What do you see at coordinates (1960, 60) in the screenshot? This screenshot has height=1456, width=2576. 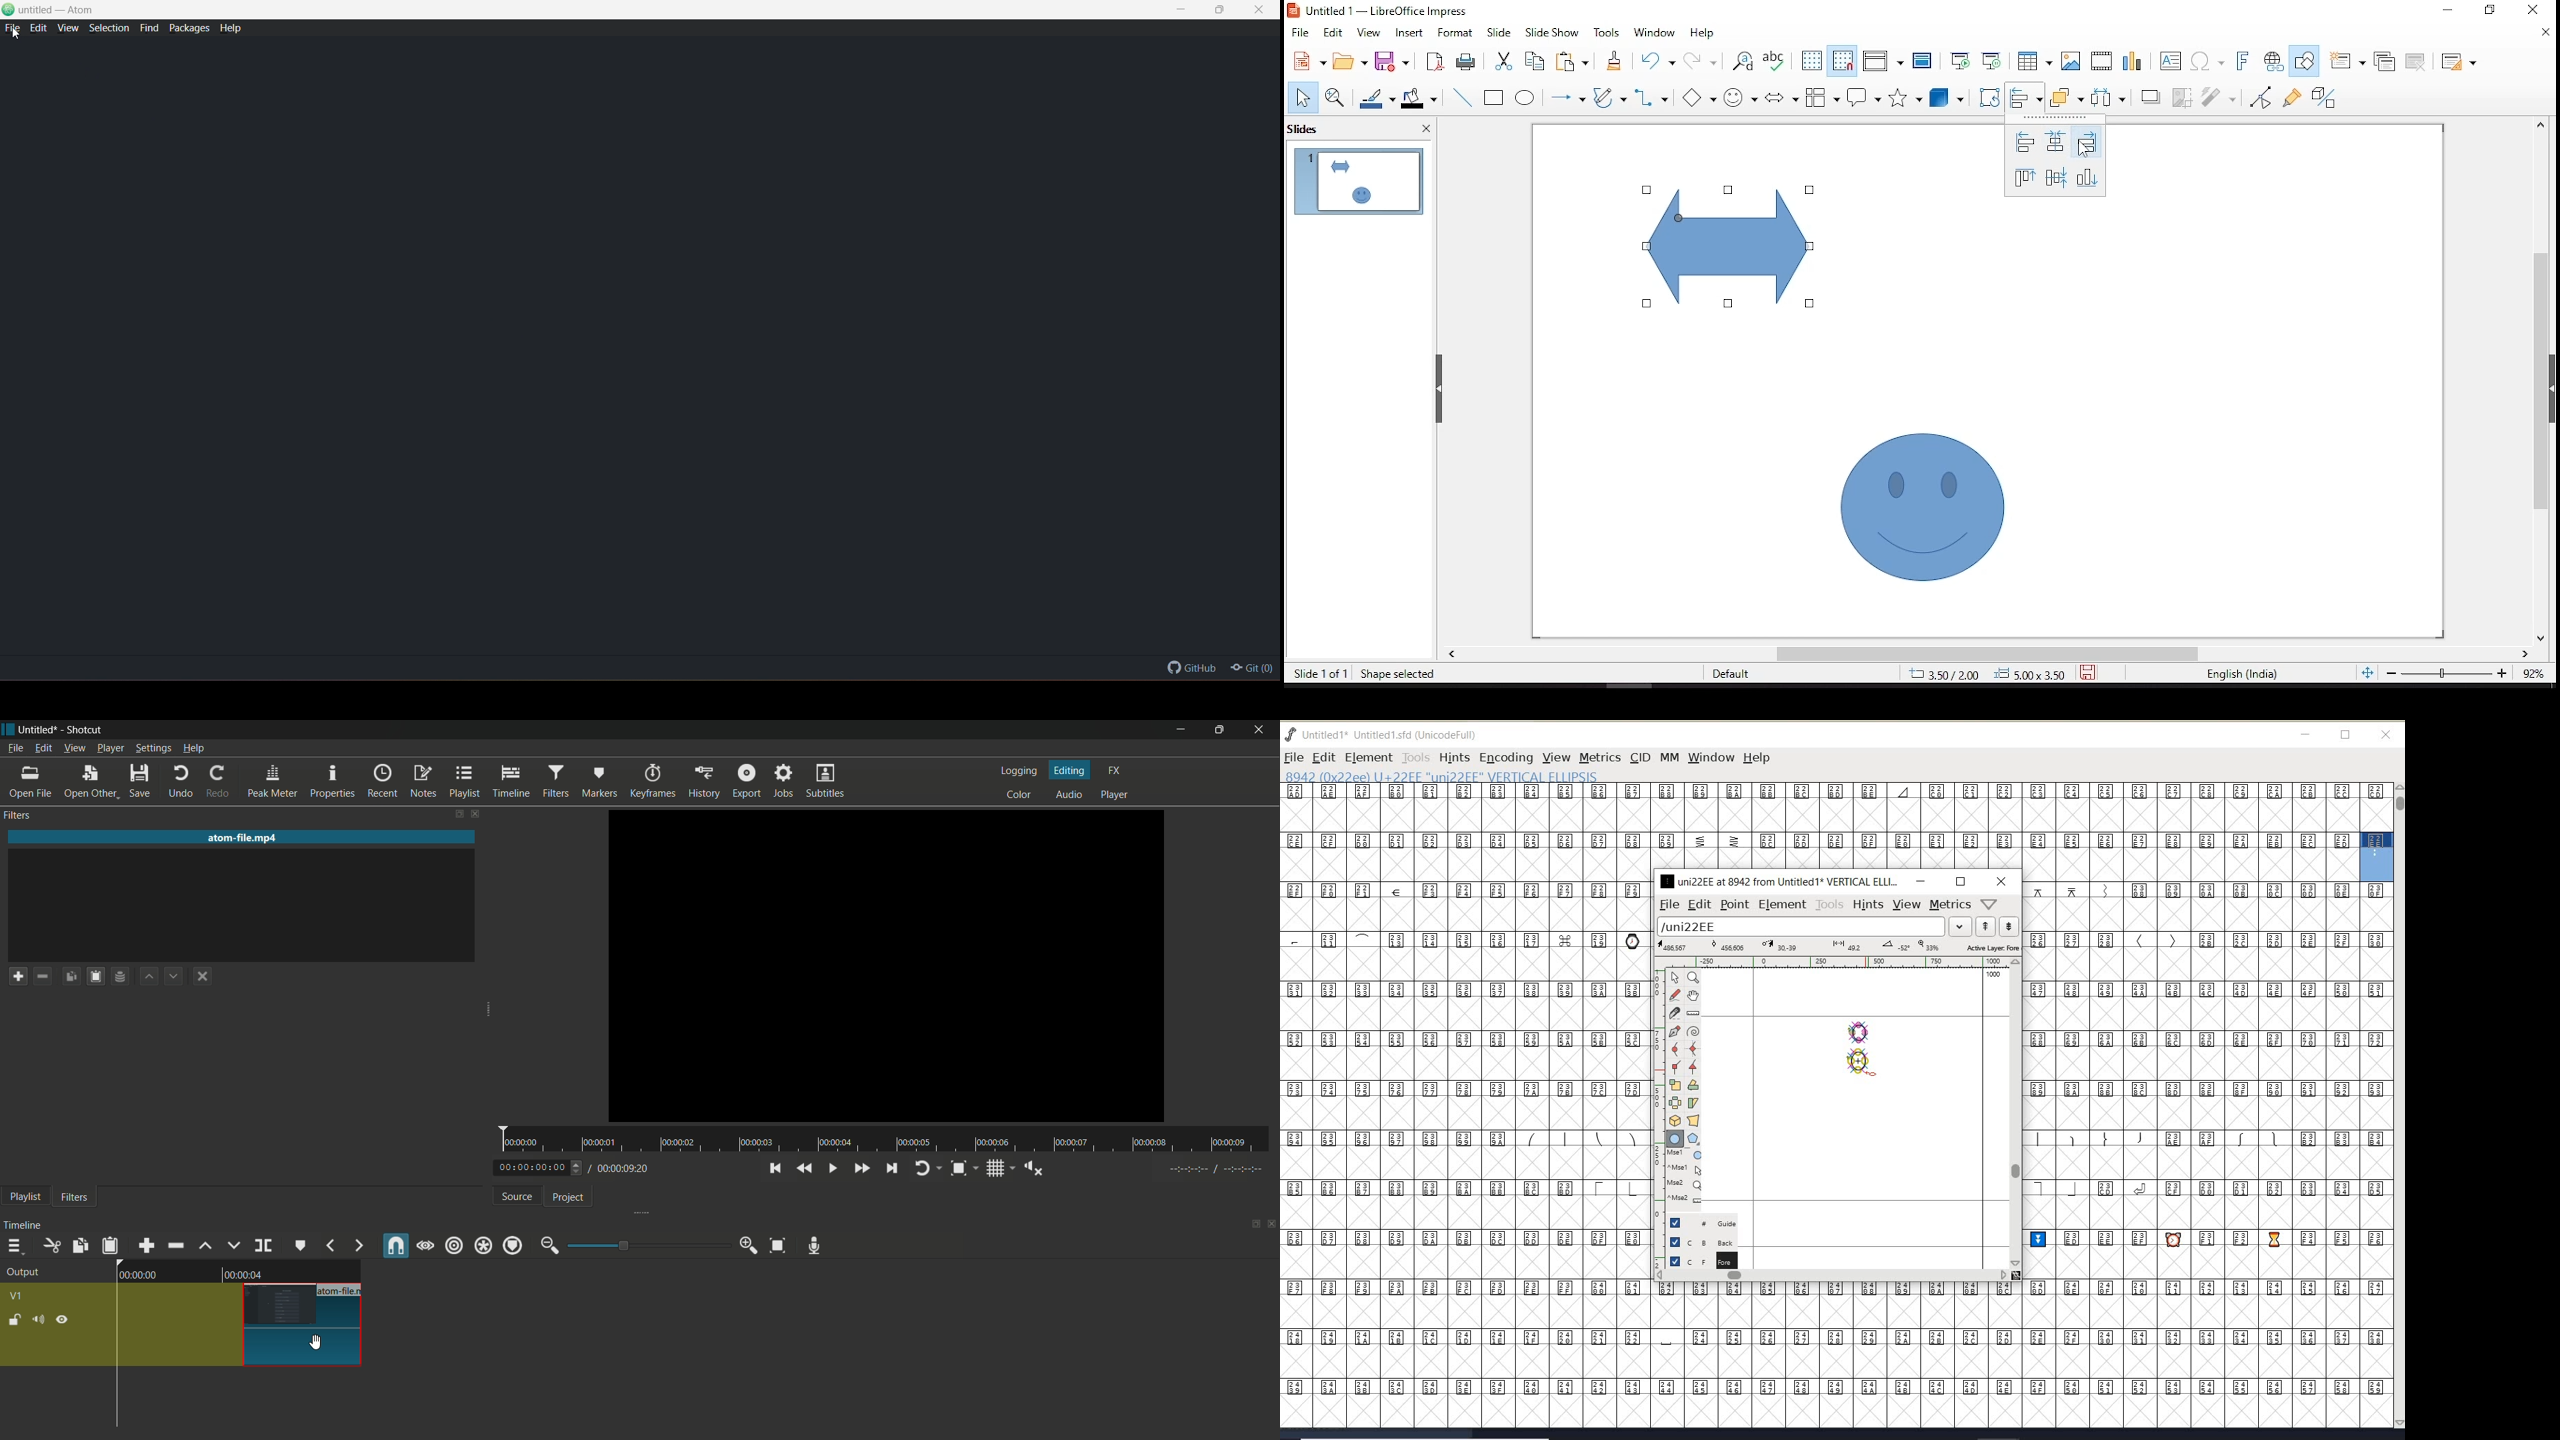 I see `start from first slide` at bounding box center [1960, 60].